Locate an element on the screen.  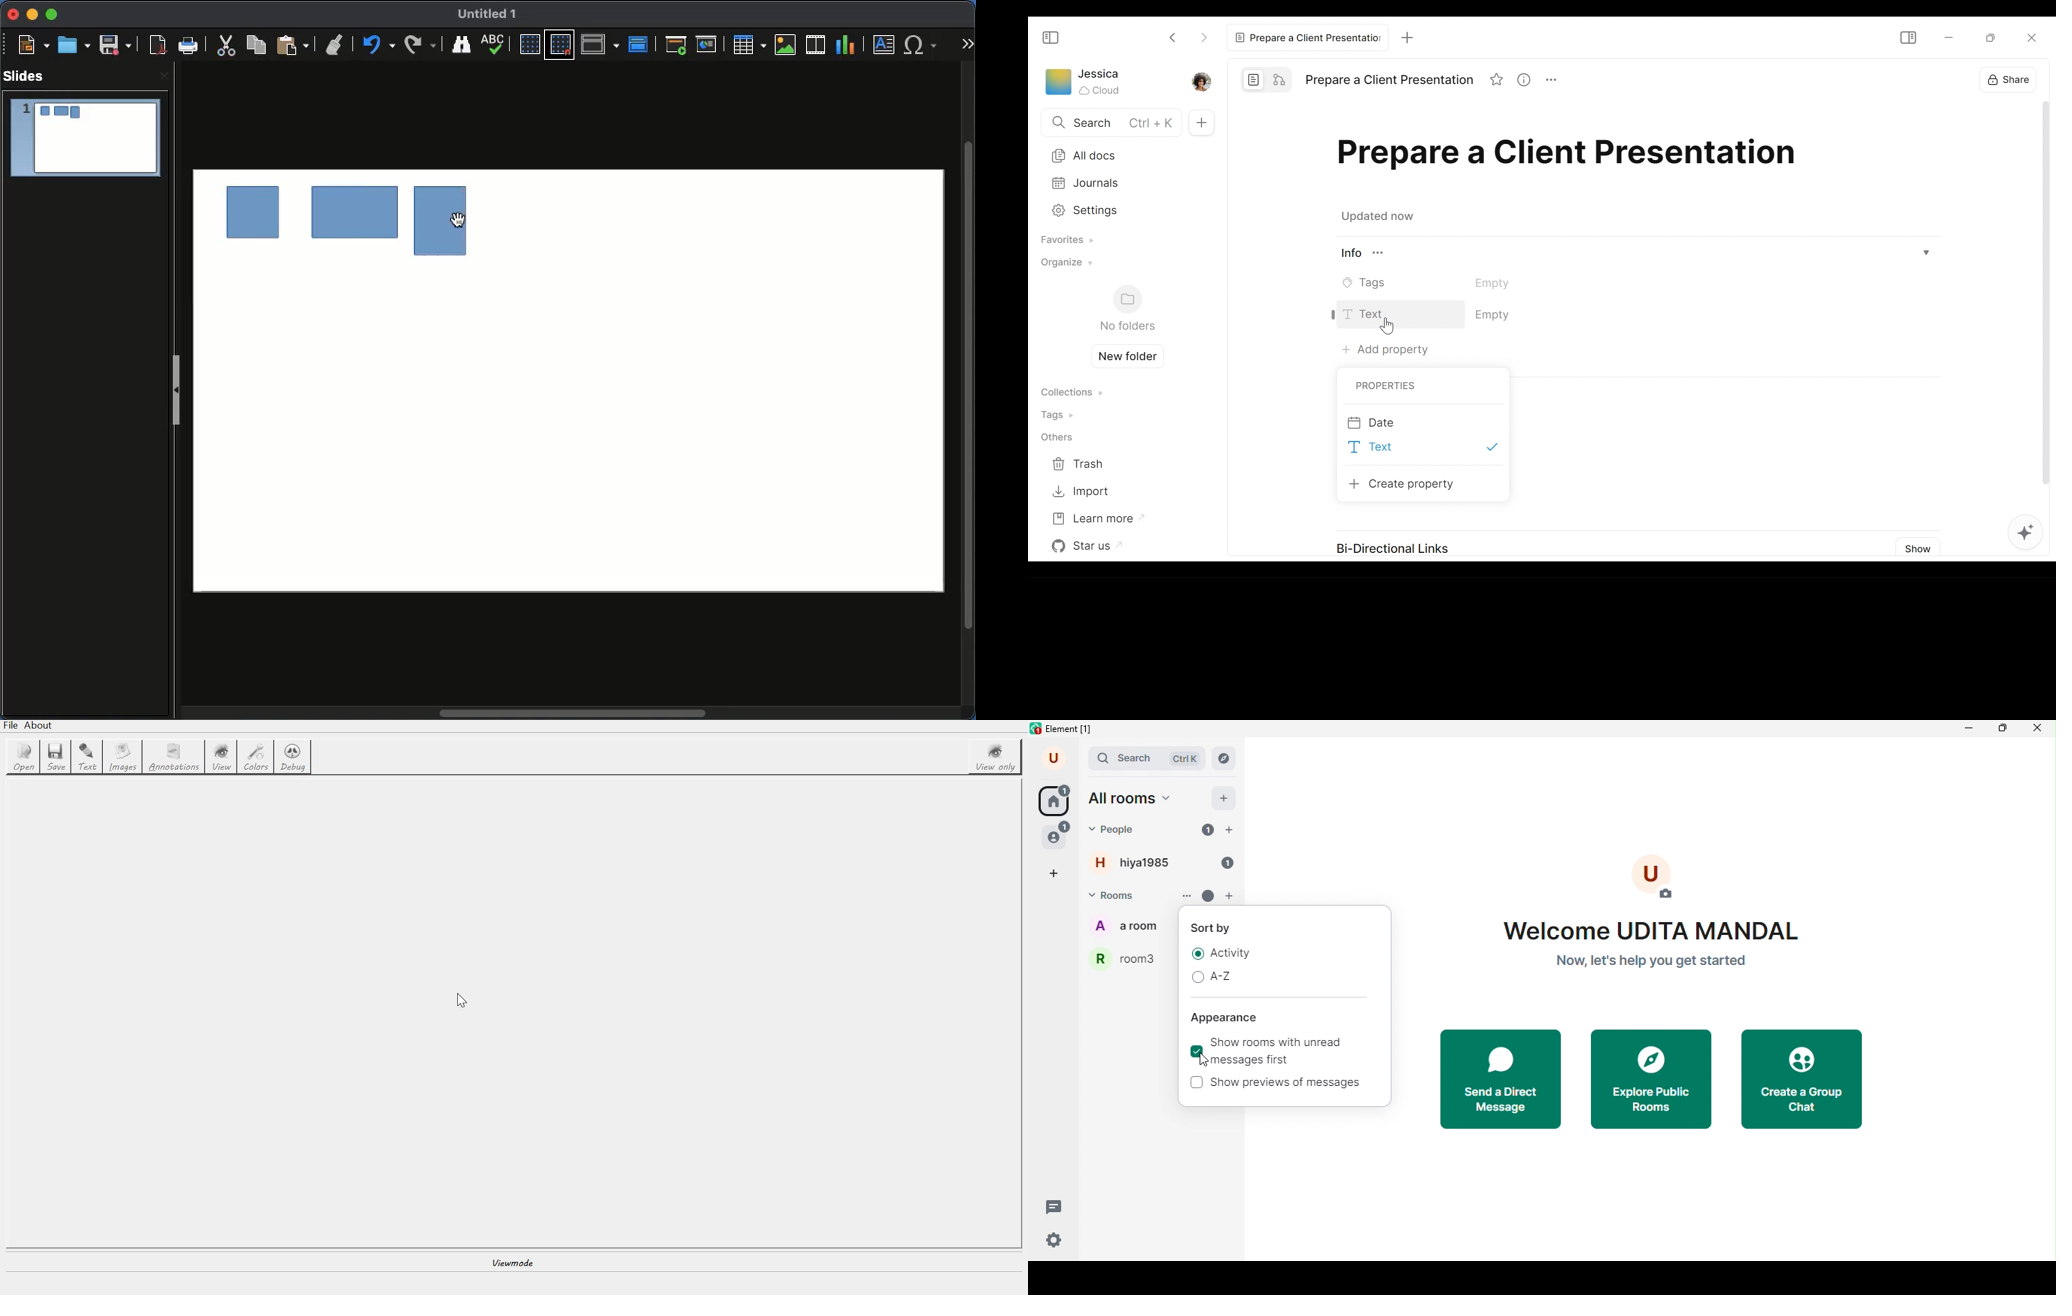
a room is located at coordinates (1126, 928).